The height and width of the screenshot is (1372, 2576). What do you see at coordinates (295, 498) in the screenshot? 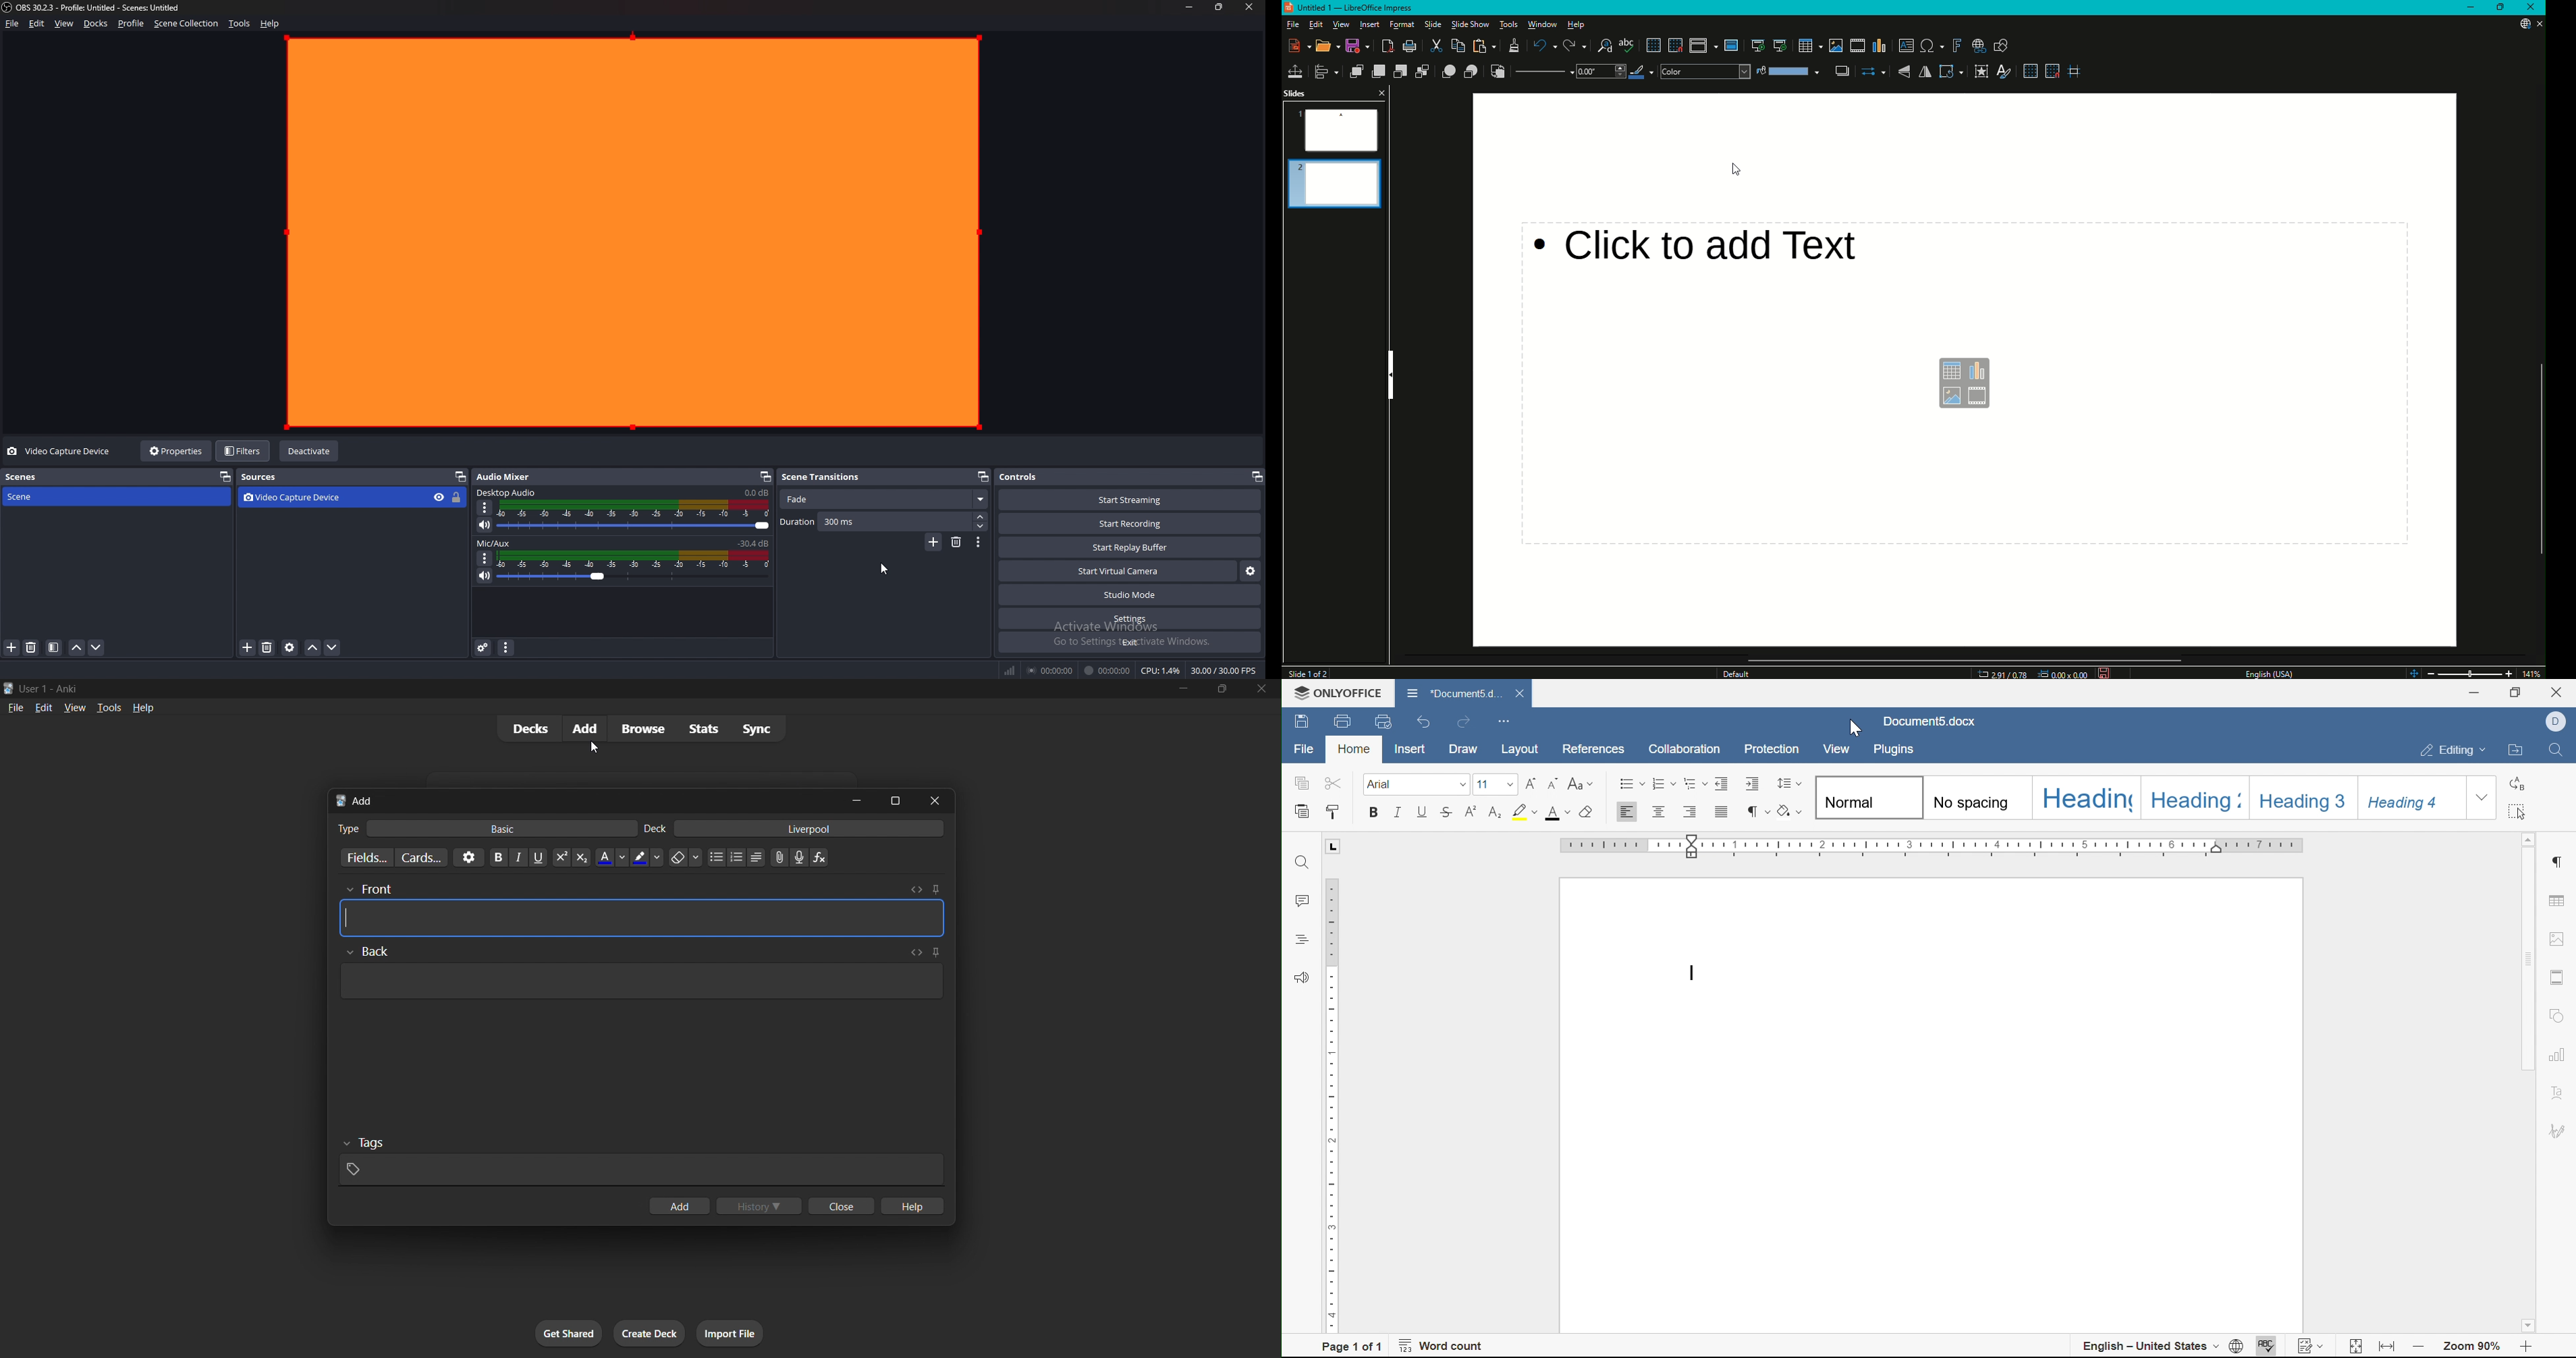
I see `video capture device` at bounding box center [295, 498].